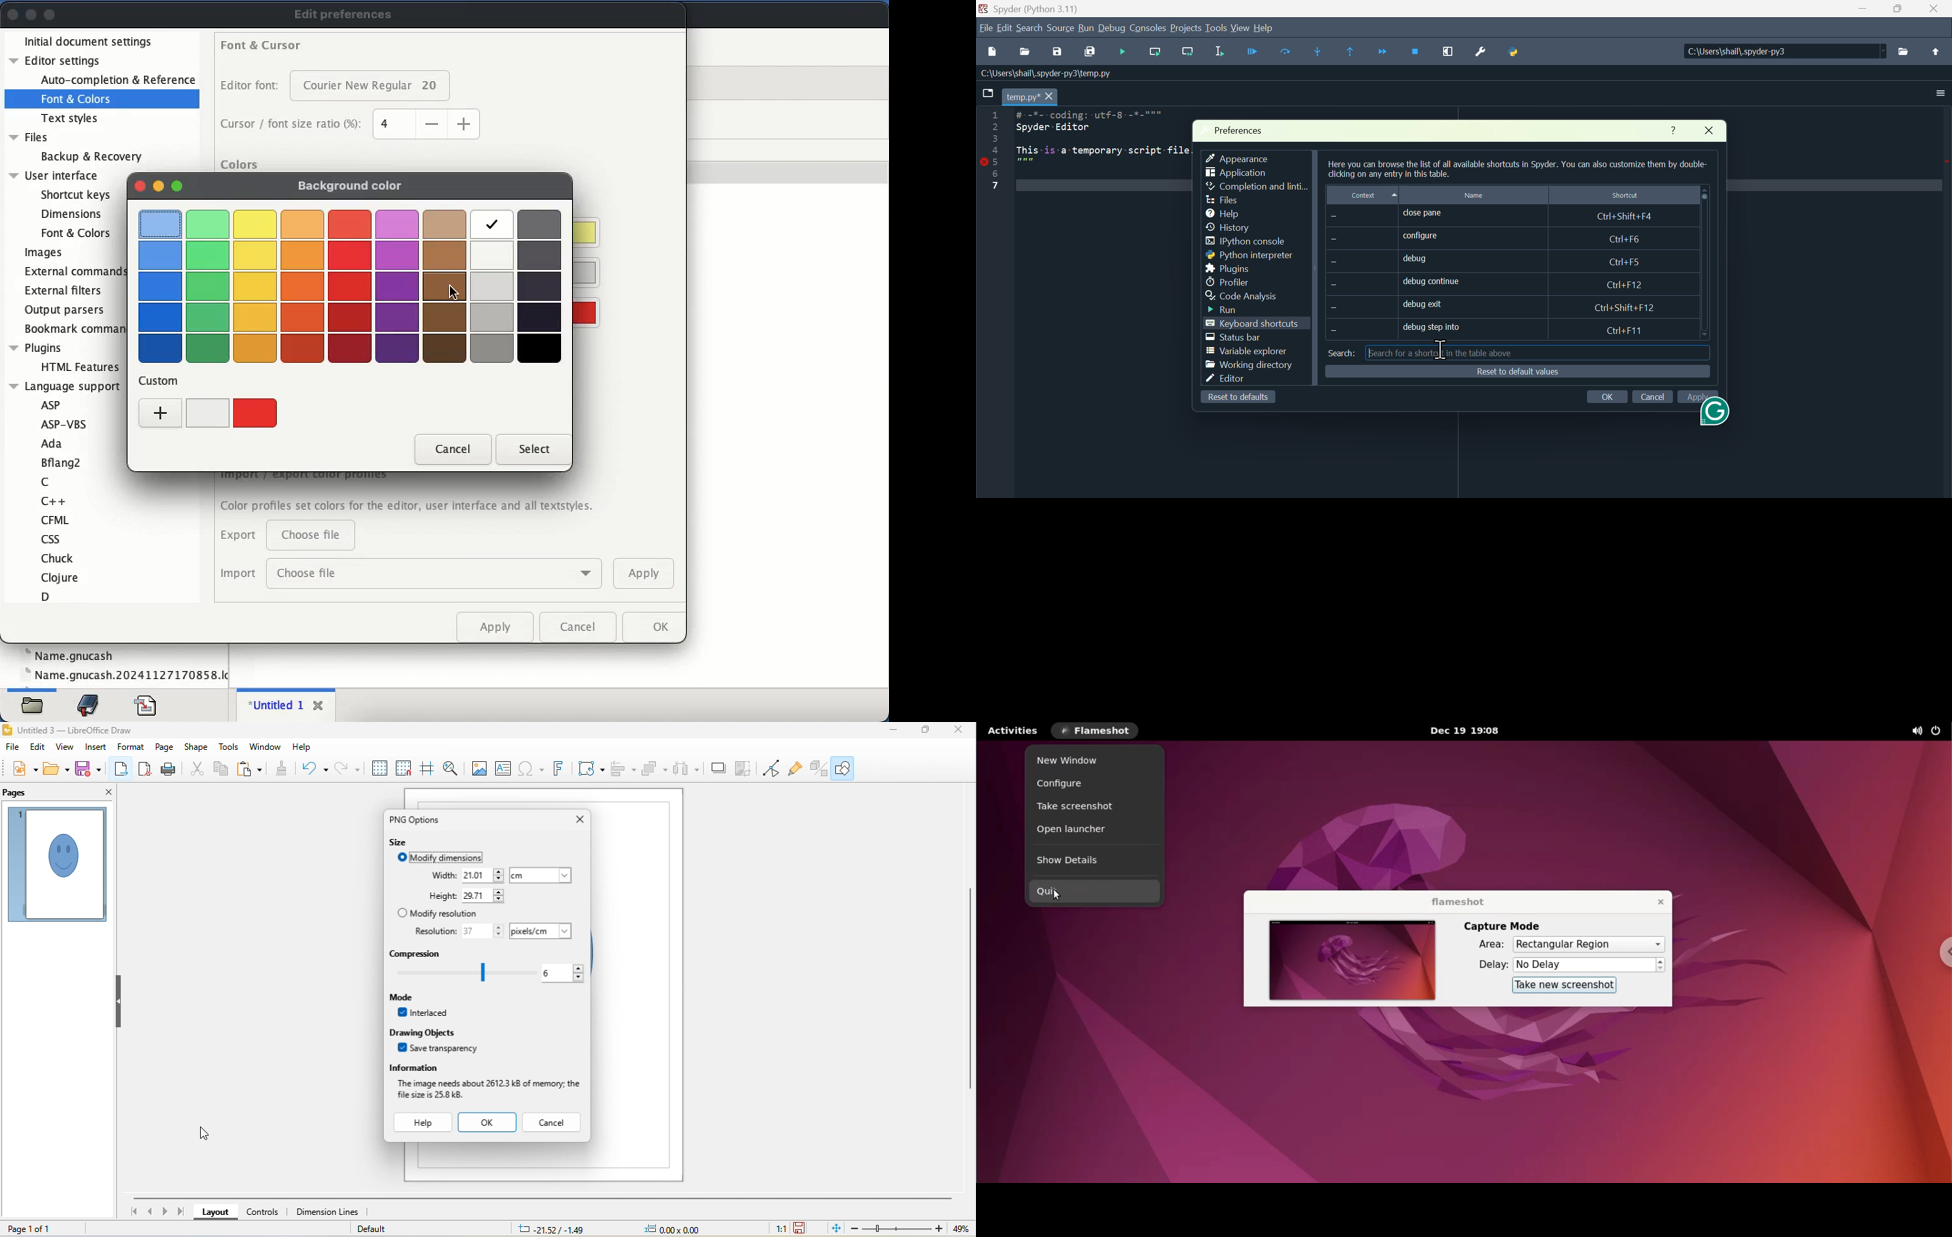 Image resolution: width=1960 pixels, height=1260 pixels. I want to click on show gluepoint functions, so click(795, 771).